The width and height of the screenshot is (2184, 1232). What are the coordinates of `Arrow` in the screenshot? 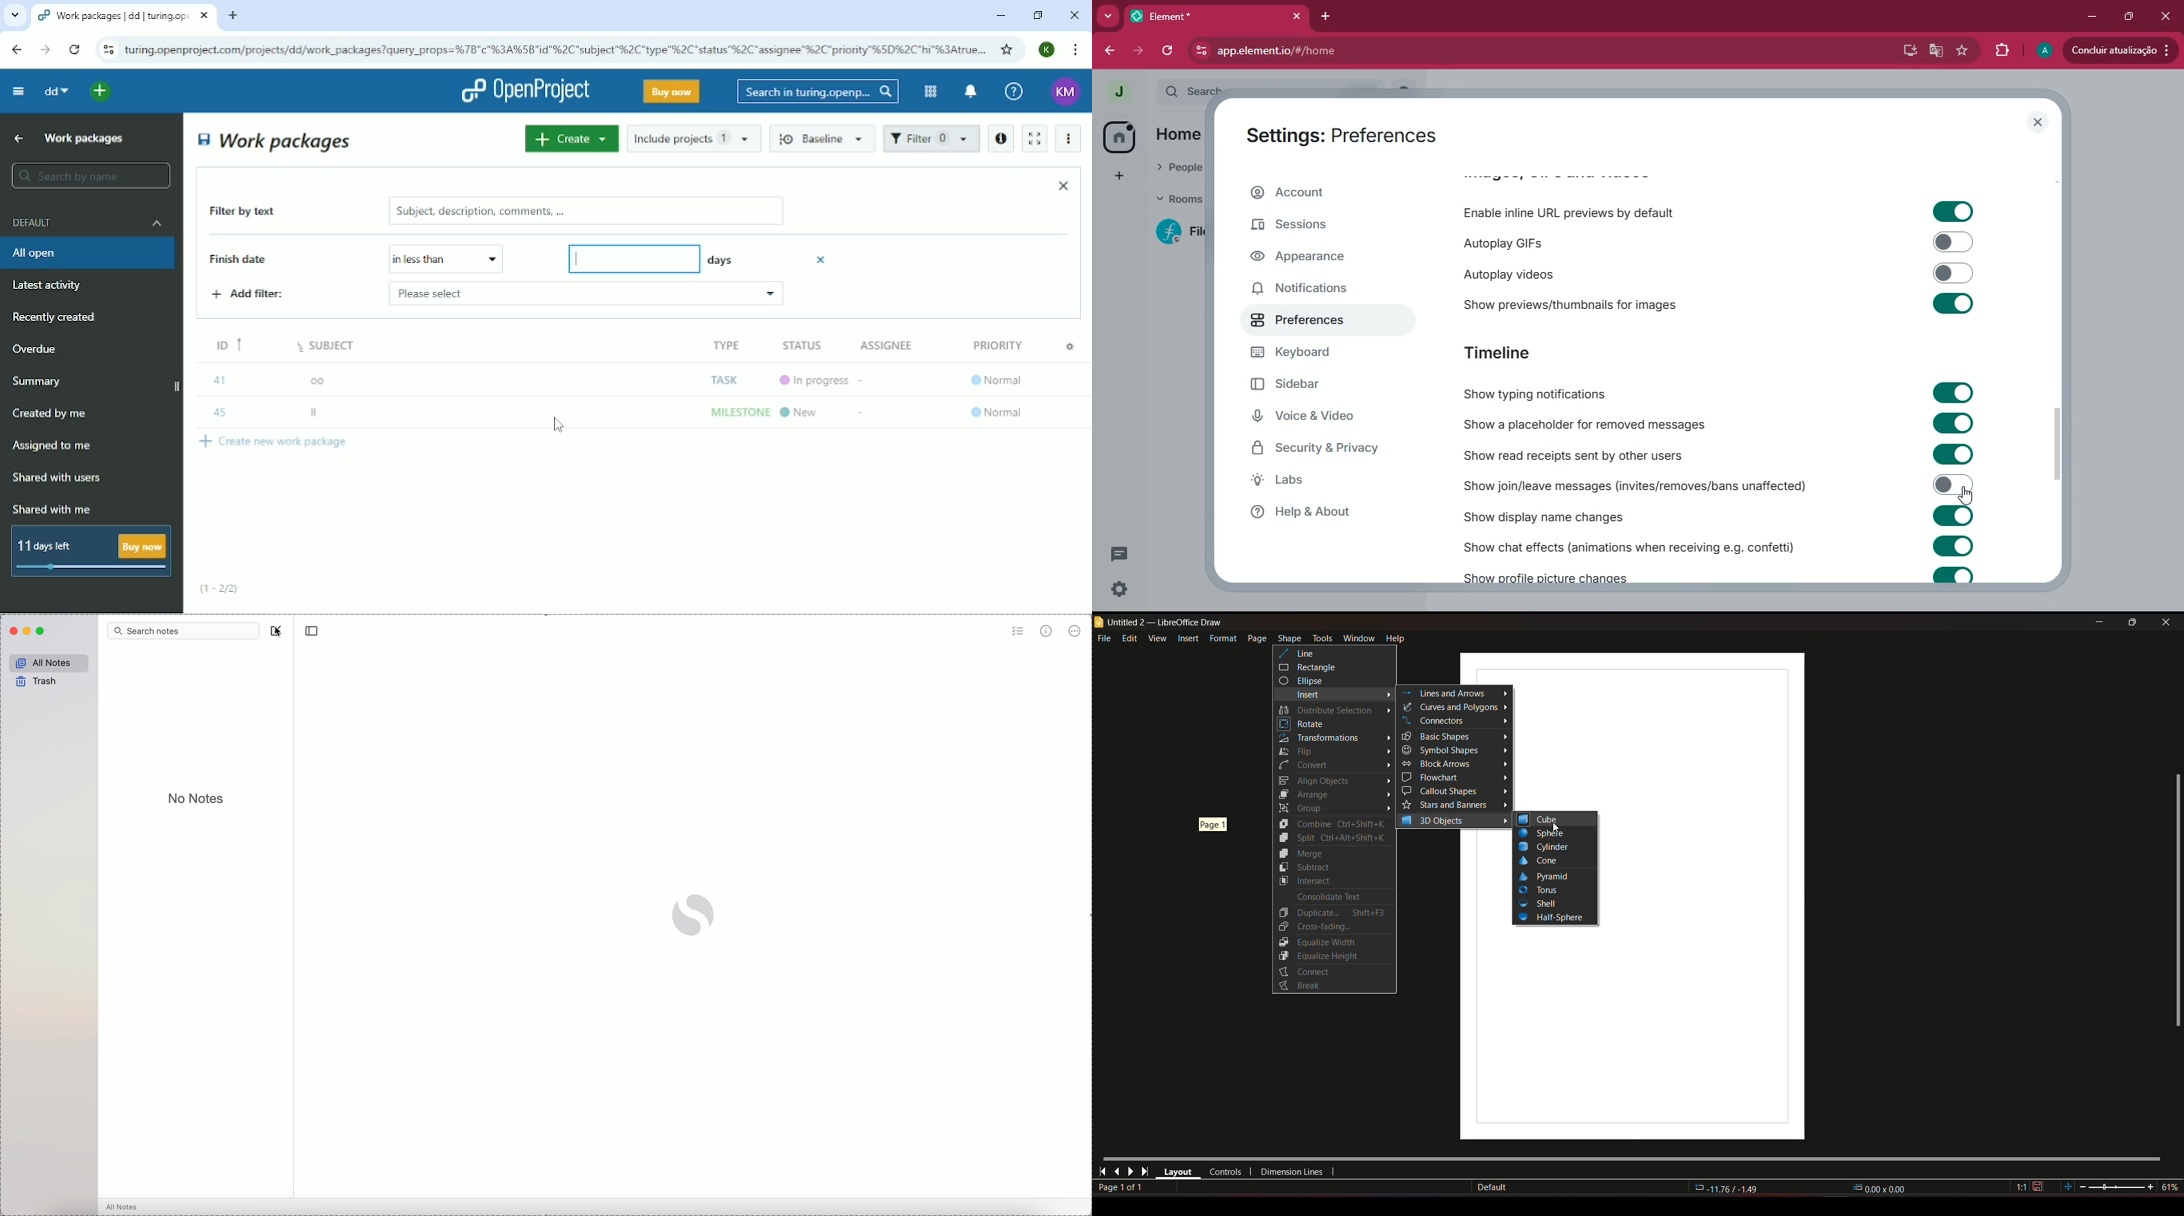 It's located at (1387, 807).